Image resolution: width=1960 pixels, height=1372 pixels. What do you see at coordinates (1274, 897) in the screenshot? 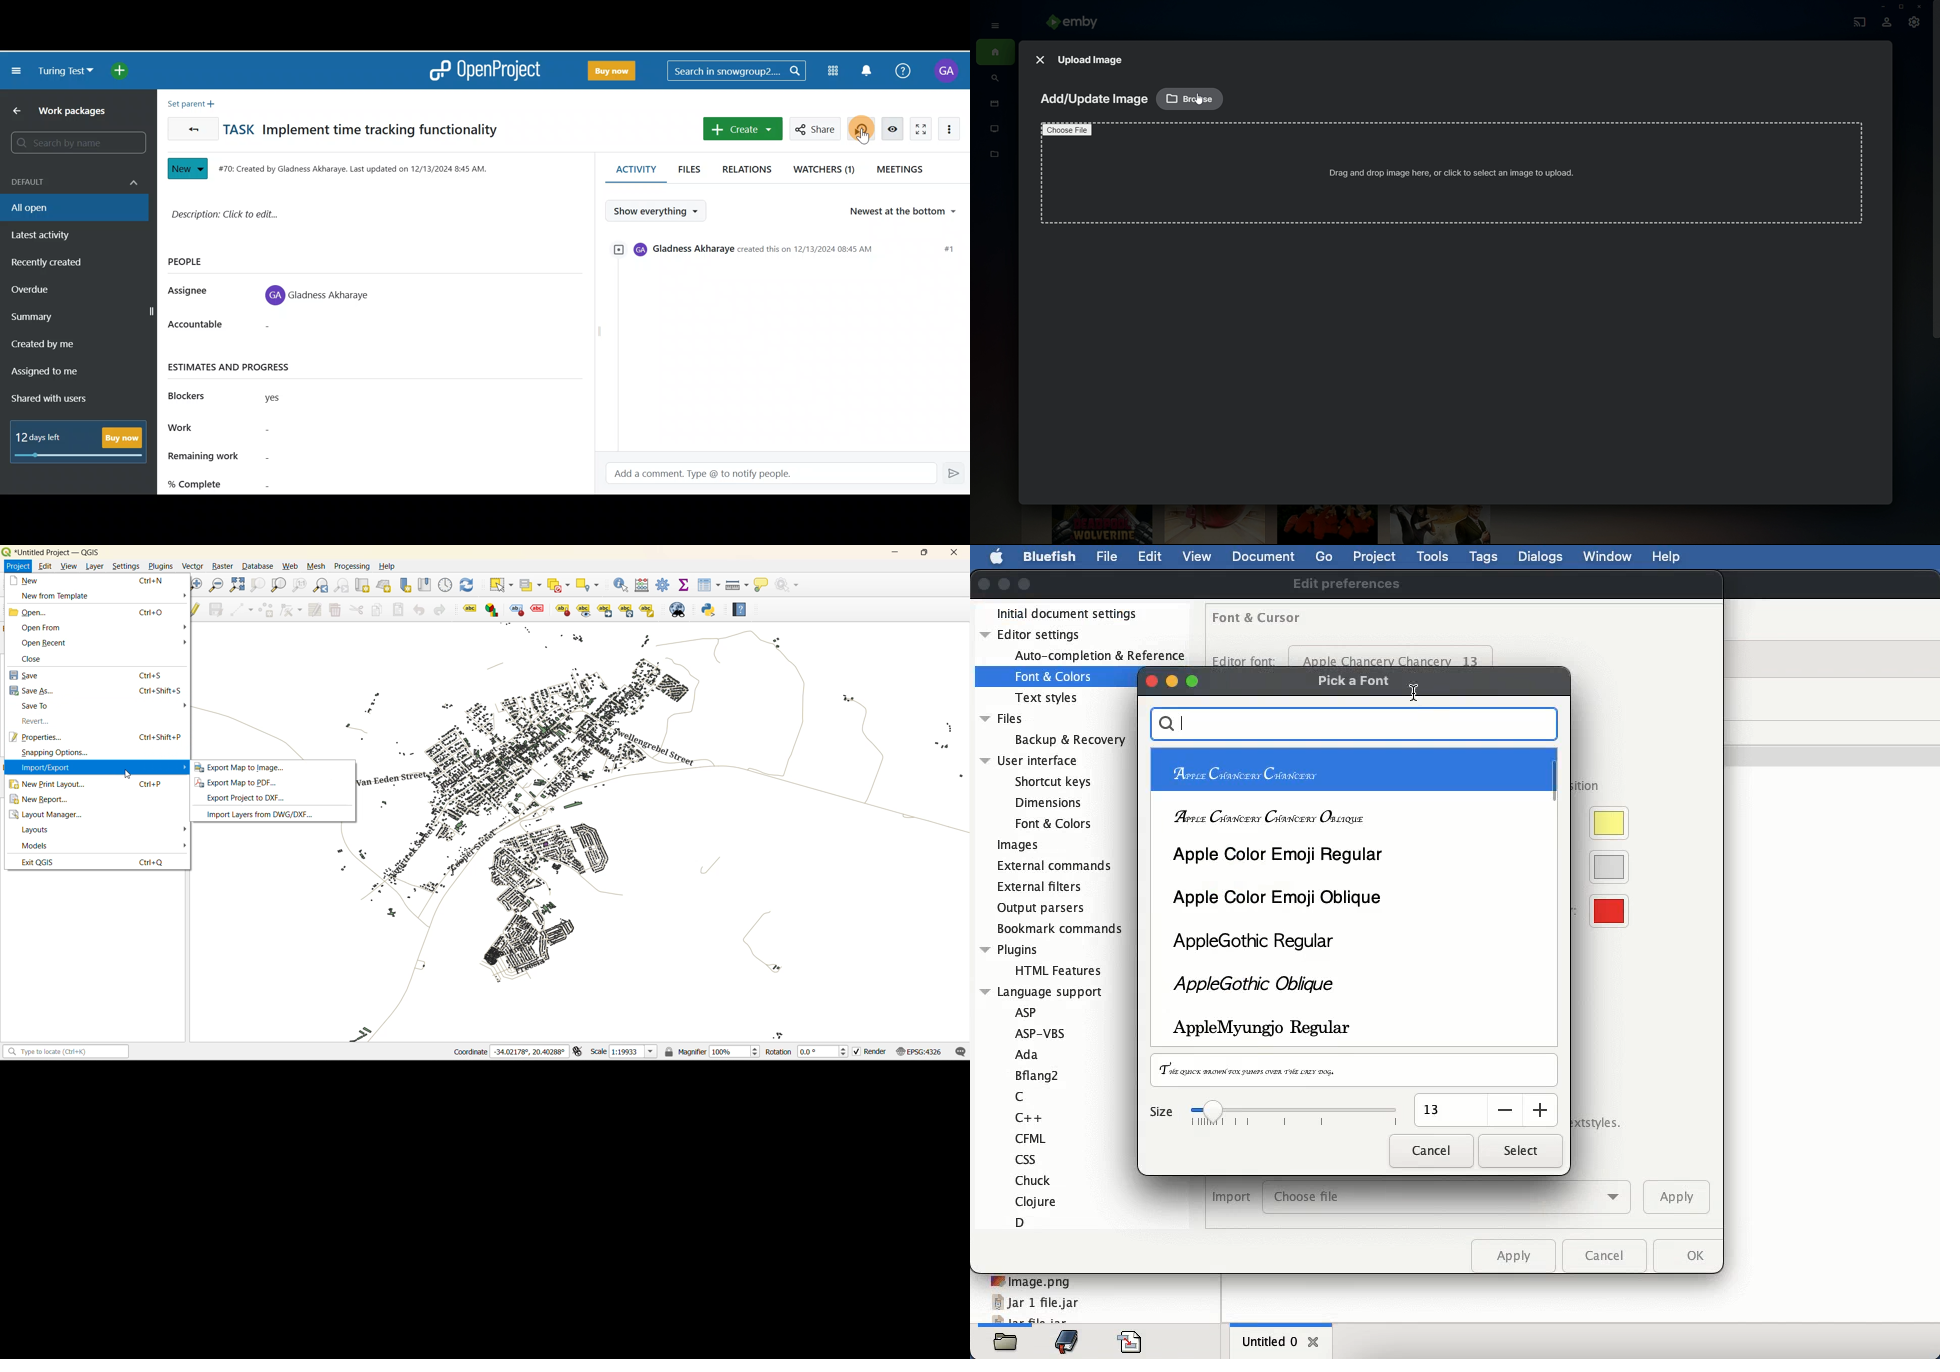
I see `apple color emoji oblique` at bounding box center [1274, 897].